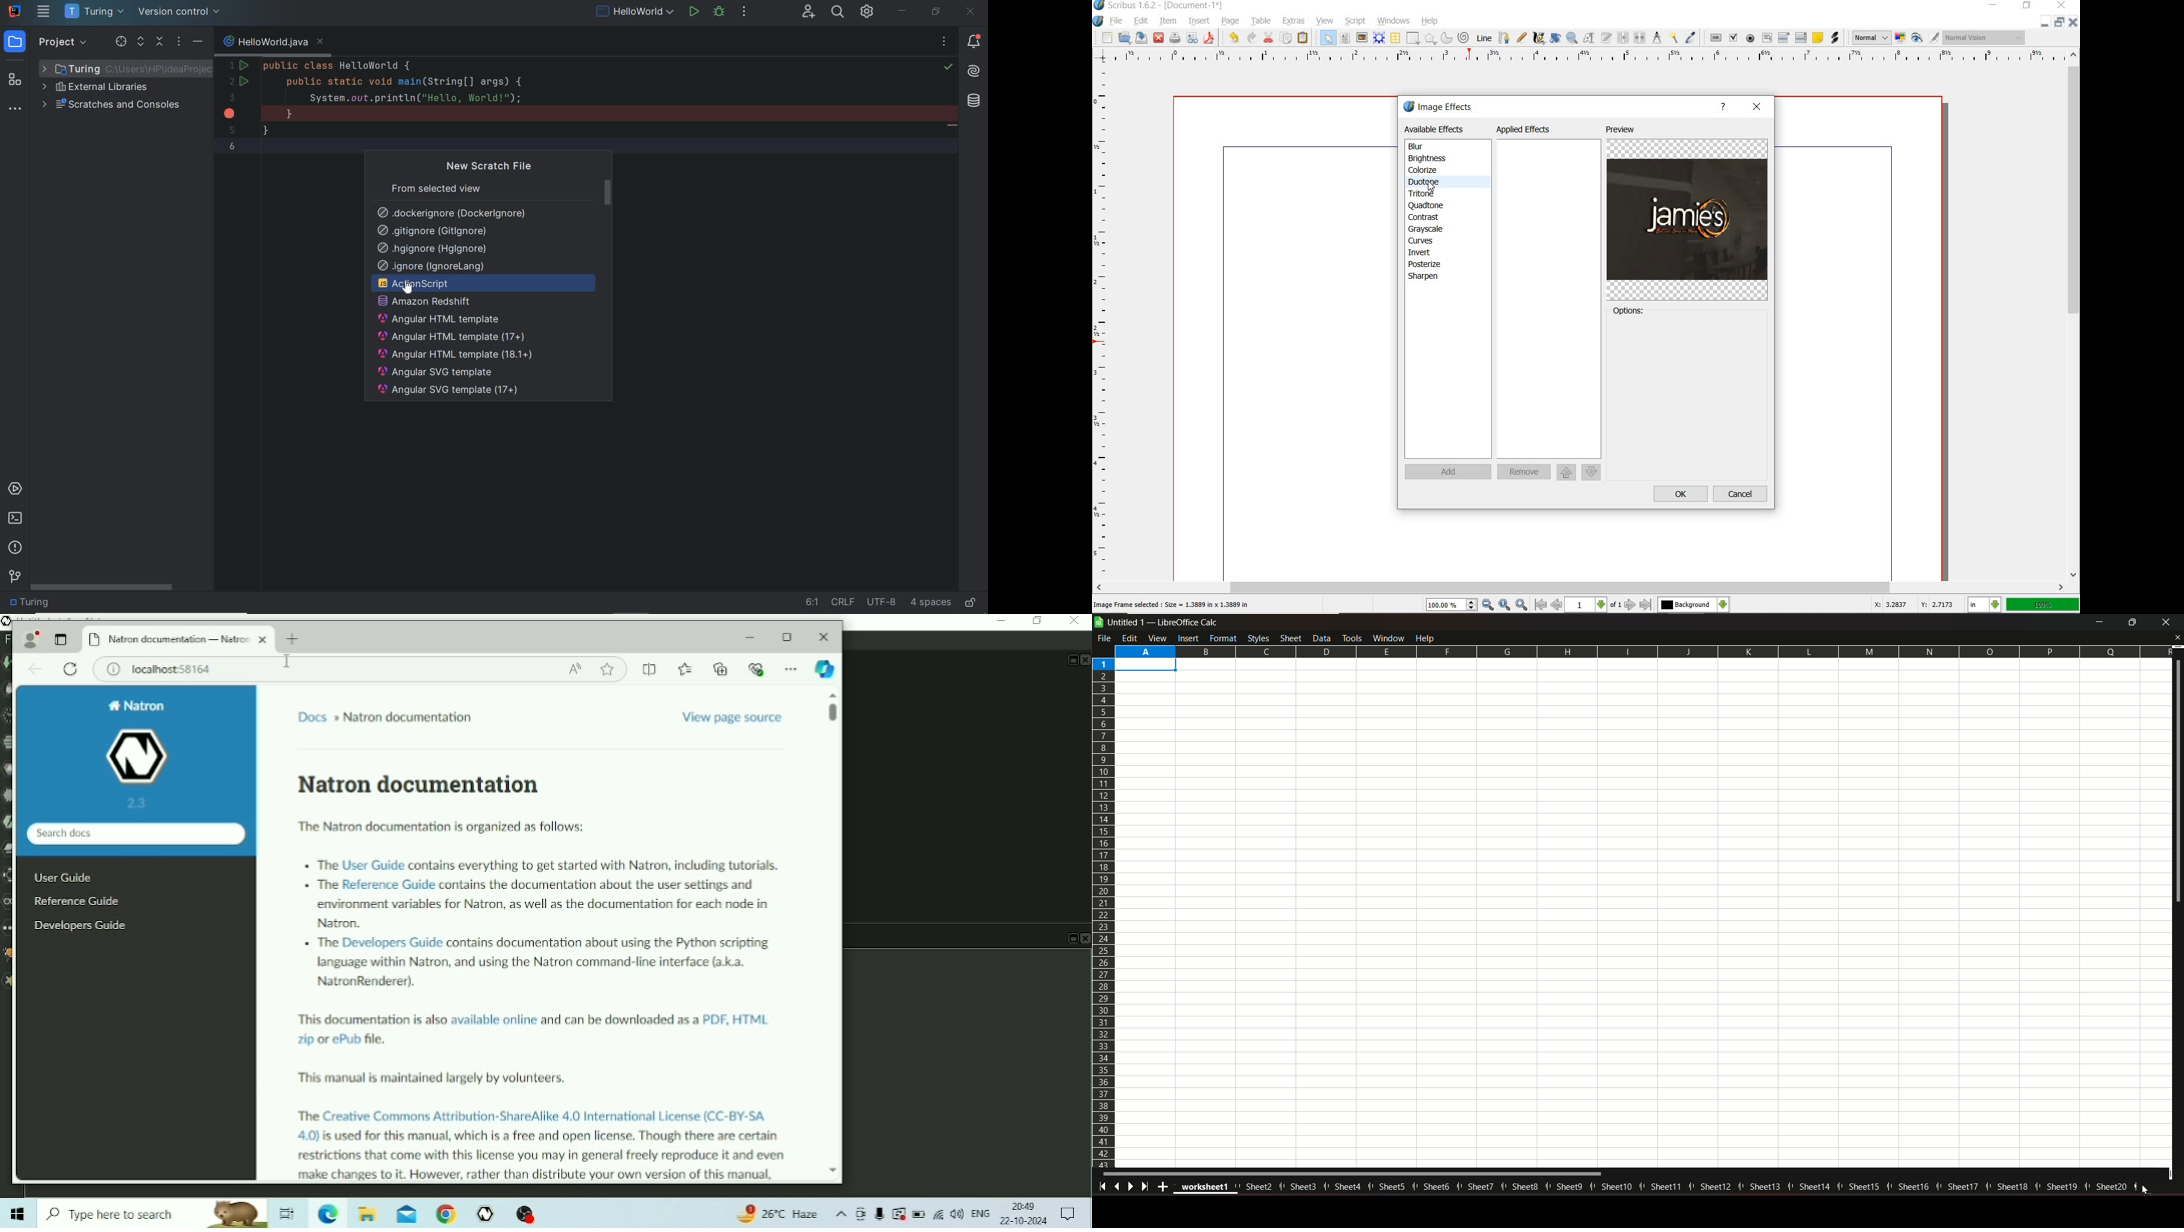 The height and width of the screenshot is (1232, 2184). What do you see at coordinates (1733, 38) in the screenshot?
I see `pdf check box` at bounding box center [1733, 38].